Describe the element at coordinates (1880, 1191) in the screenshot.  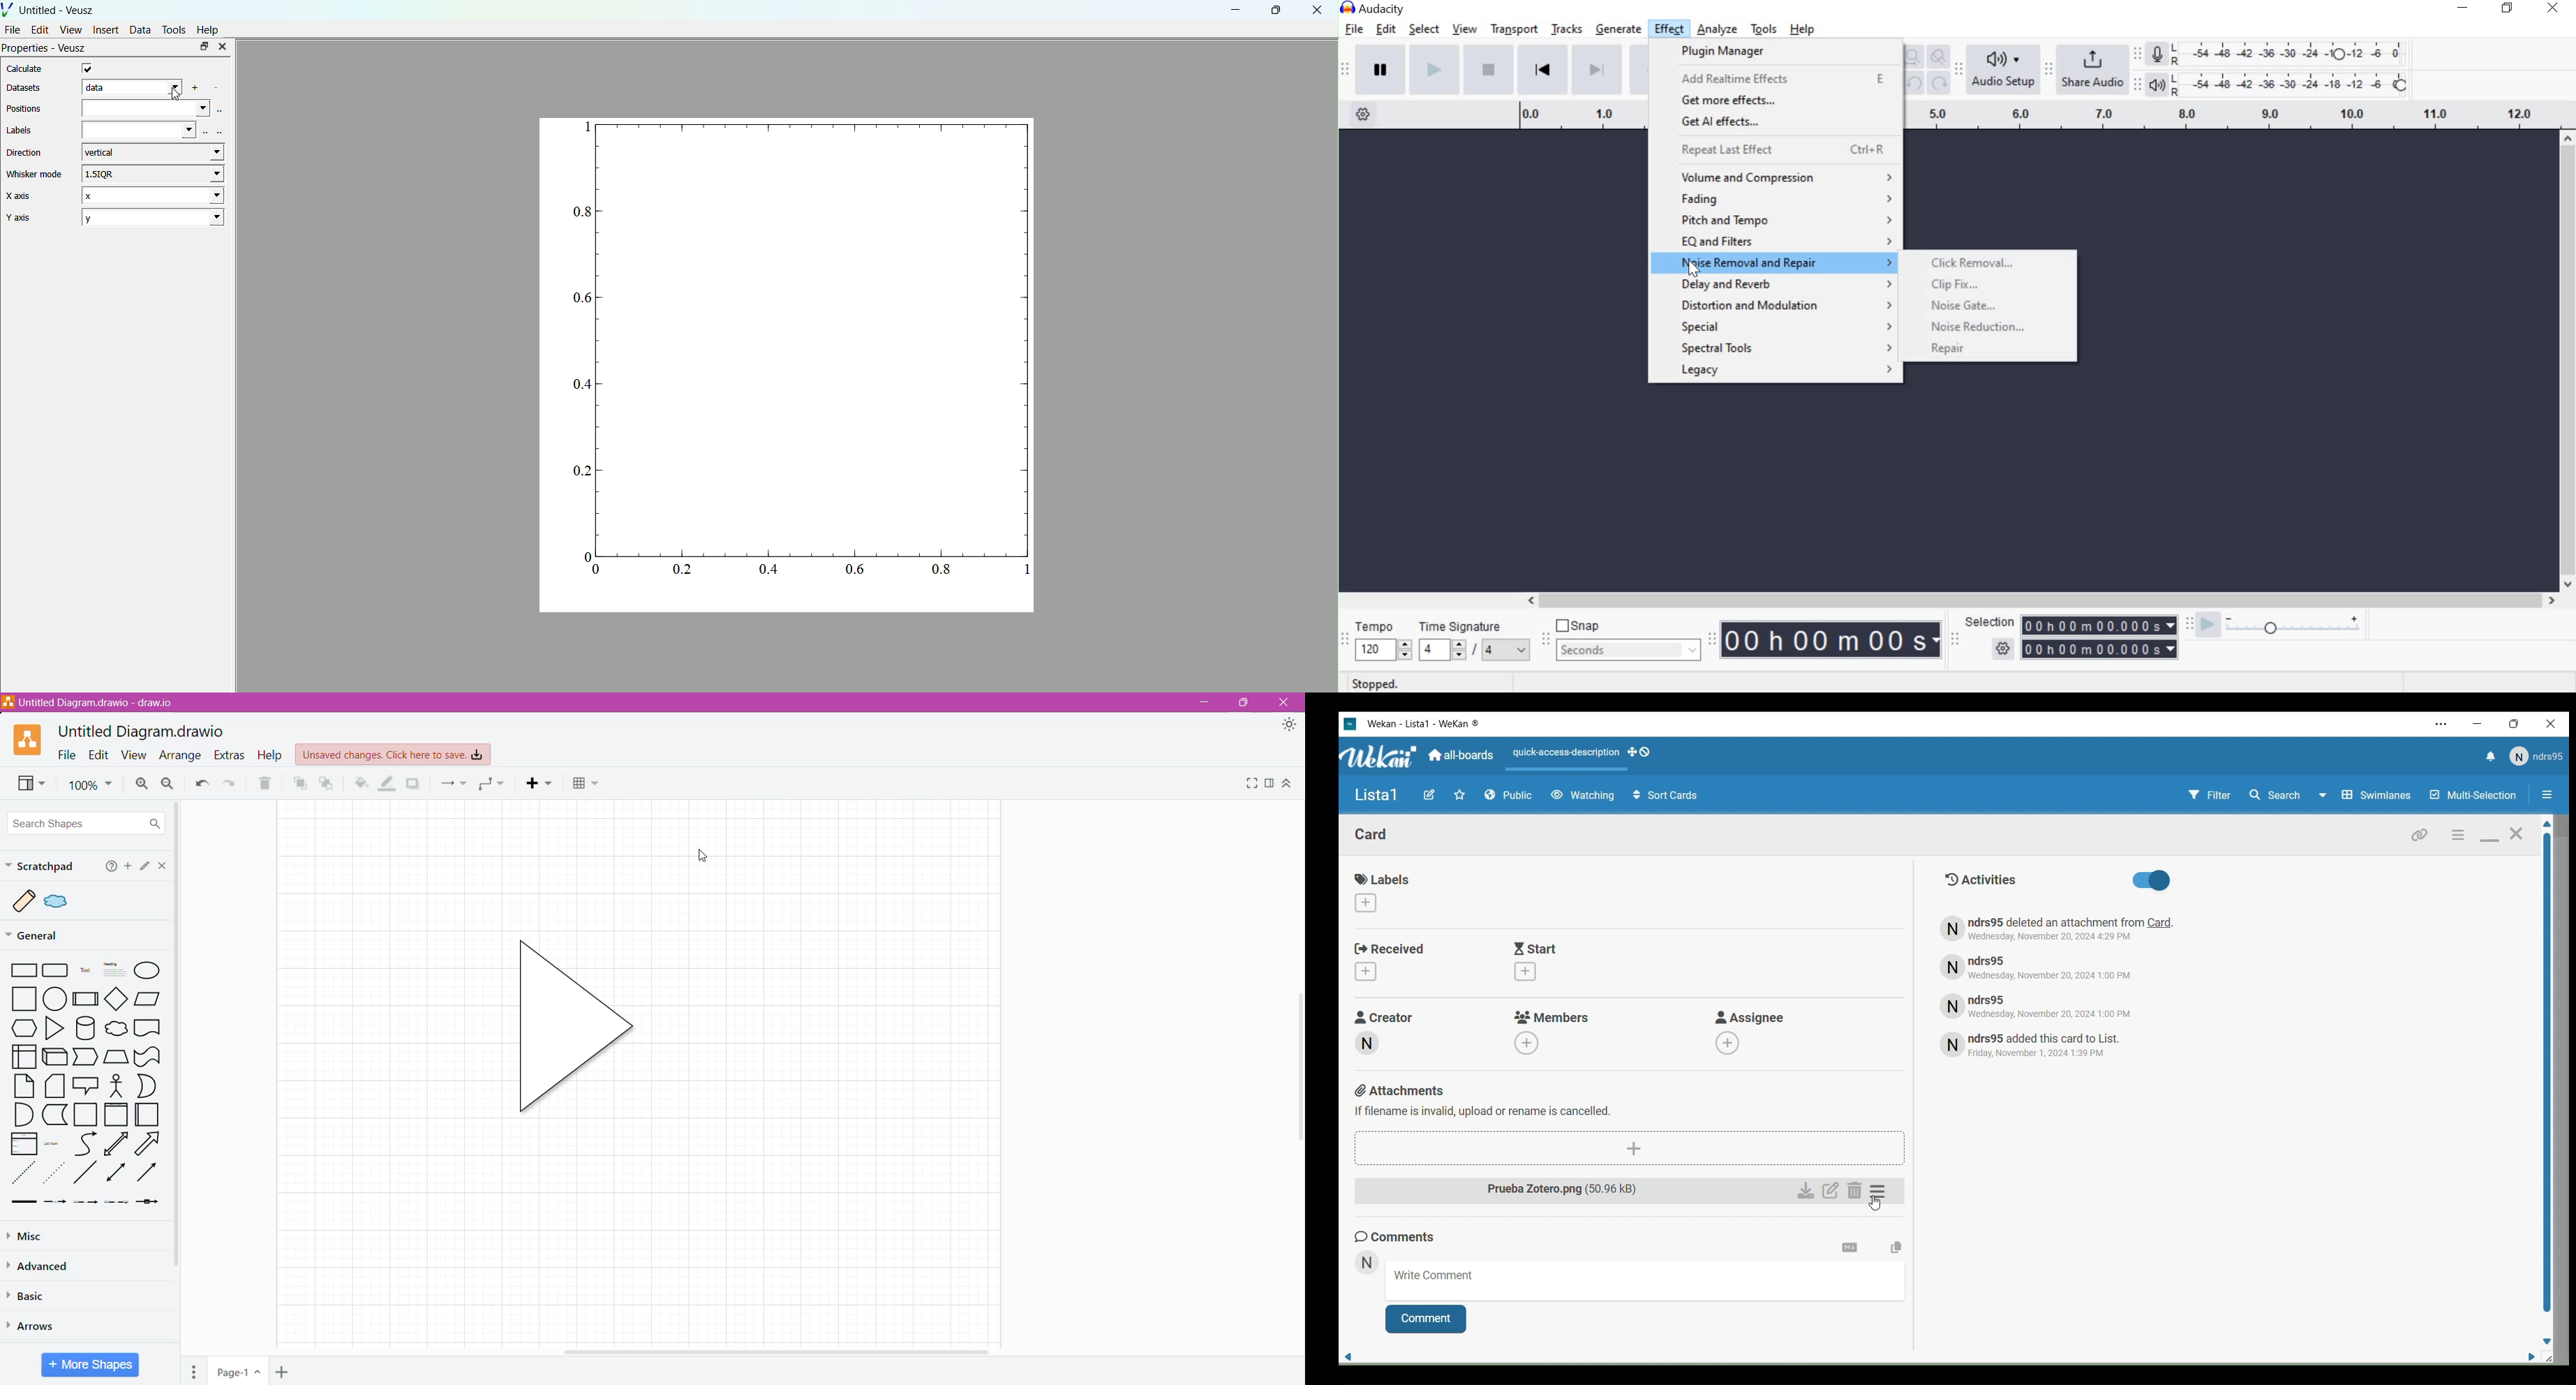
I see `Settings` at that location.